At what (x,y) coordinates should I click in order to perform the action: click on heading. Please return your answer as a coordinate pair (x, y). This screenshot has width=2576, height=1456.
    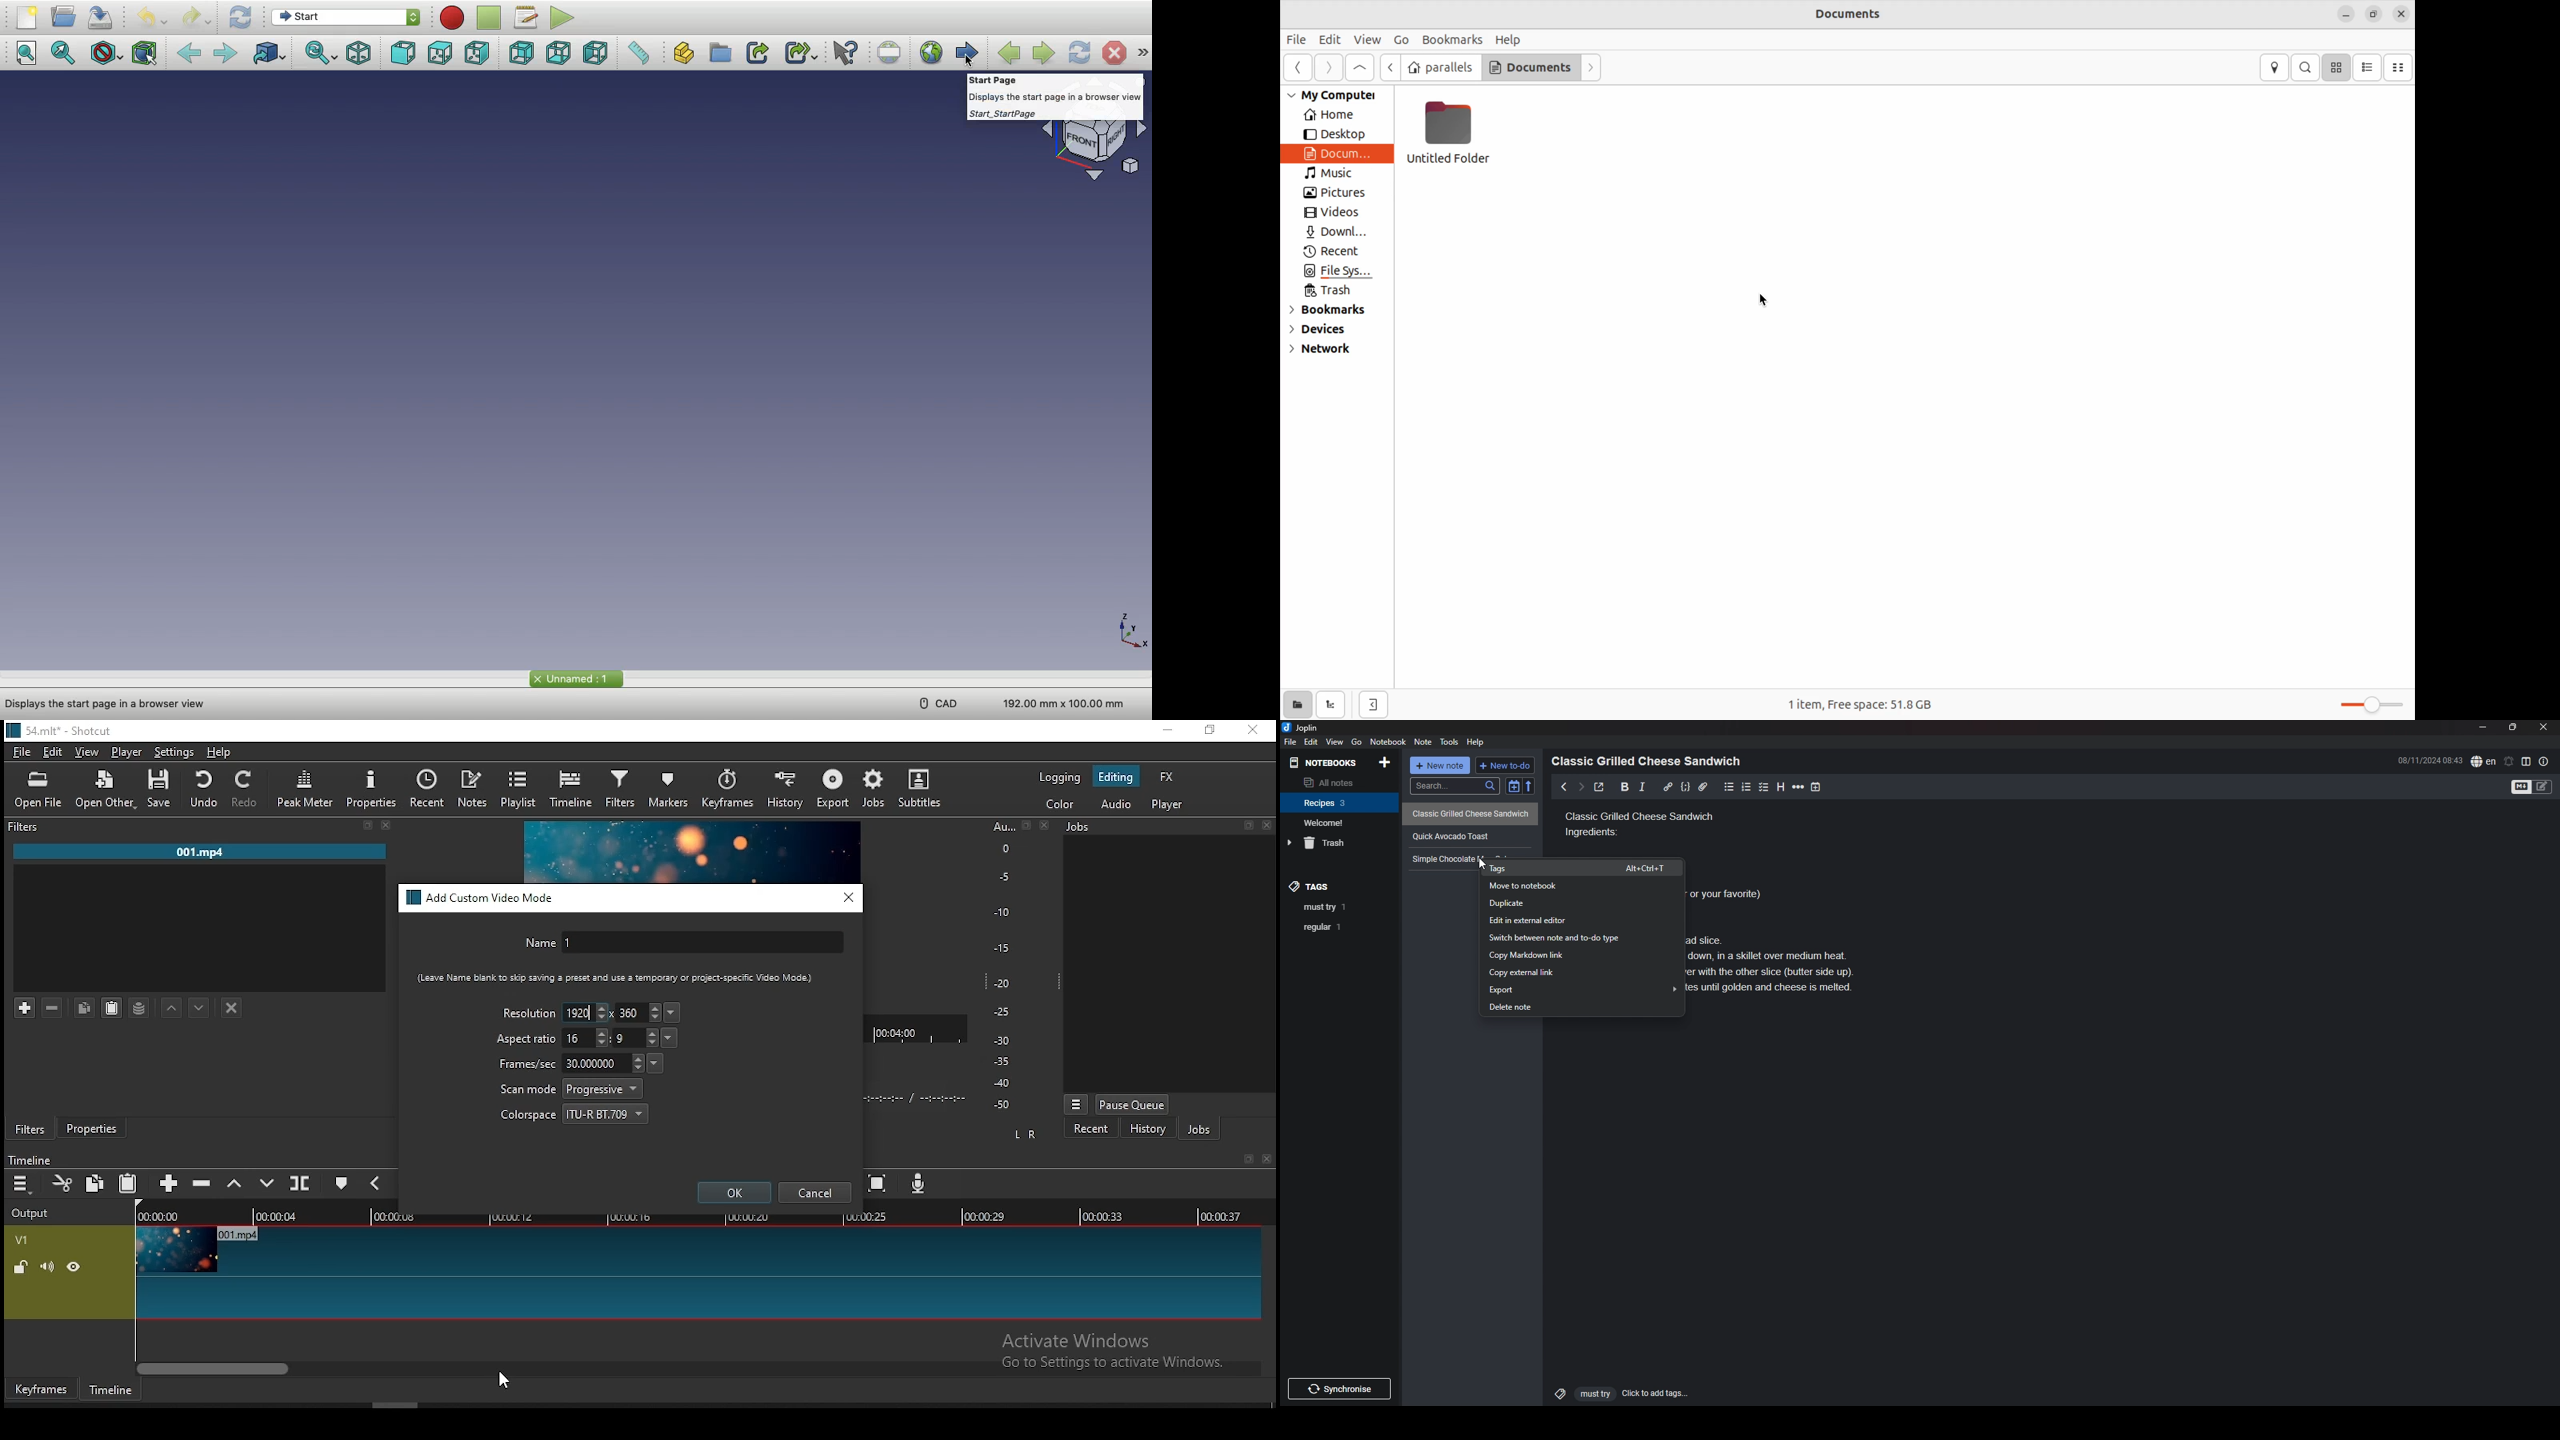
    Looking at the image, I should click on (1781, 787).